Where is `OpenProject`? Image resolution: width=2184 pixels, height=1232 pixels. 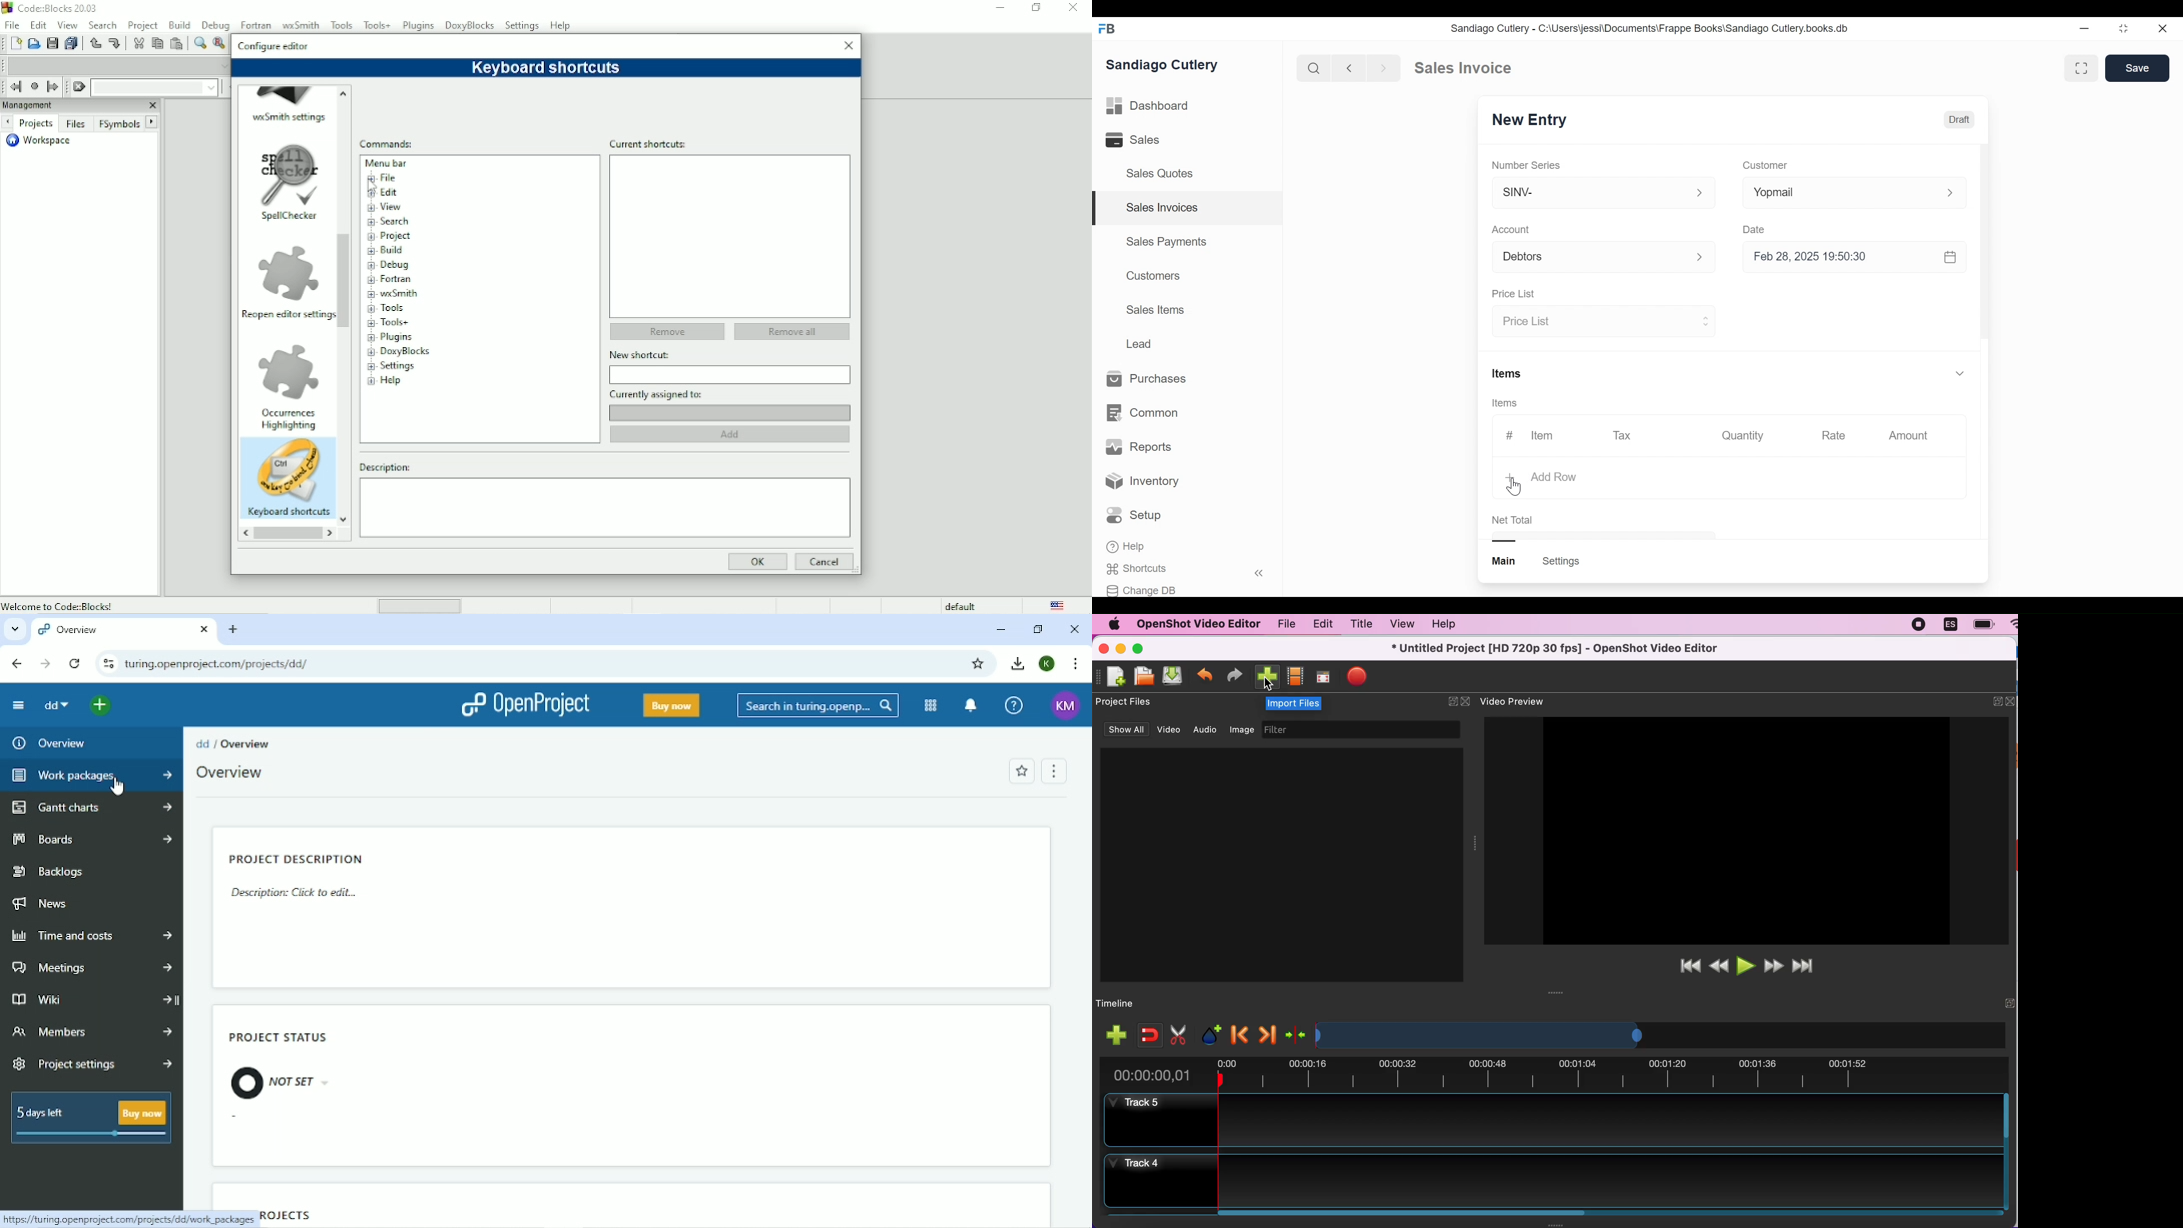
OpenProject is located at coordinates (525, 705).